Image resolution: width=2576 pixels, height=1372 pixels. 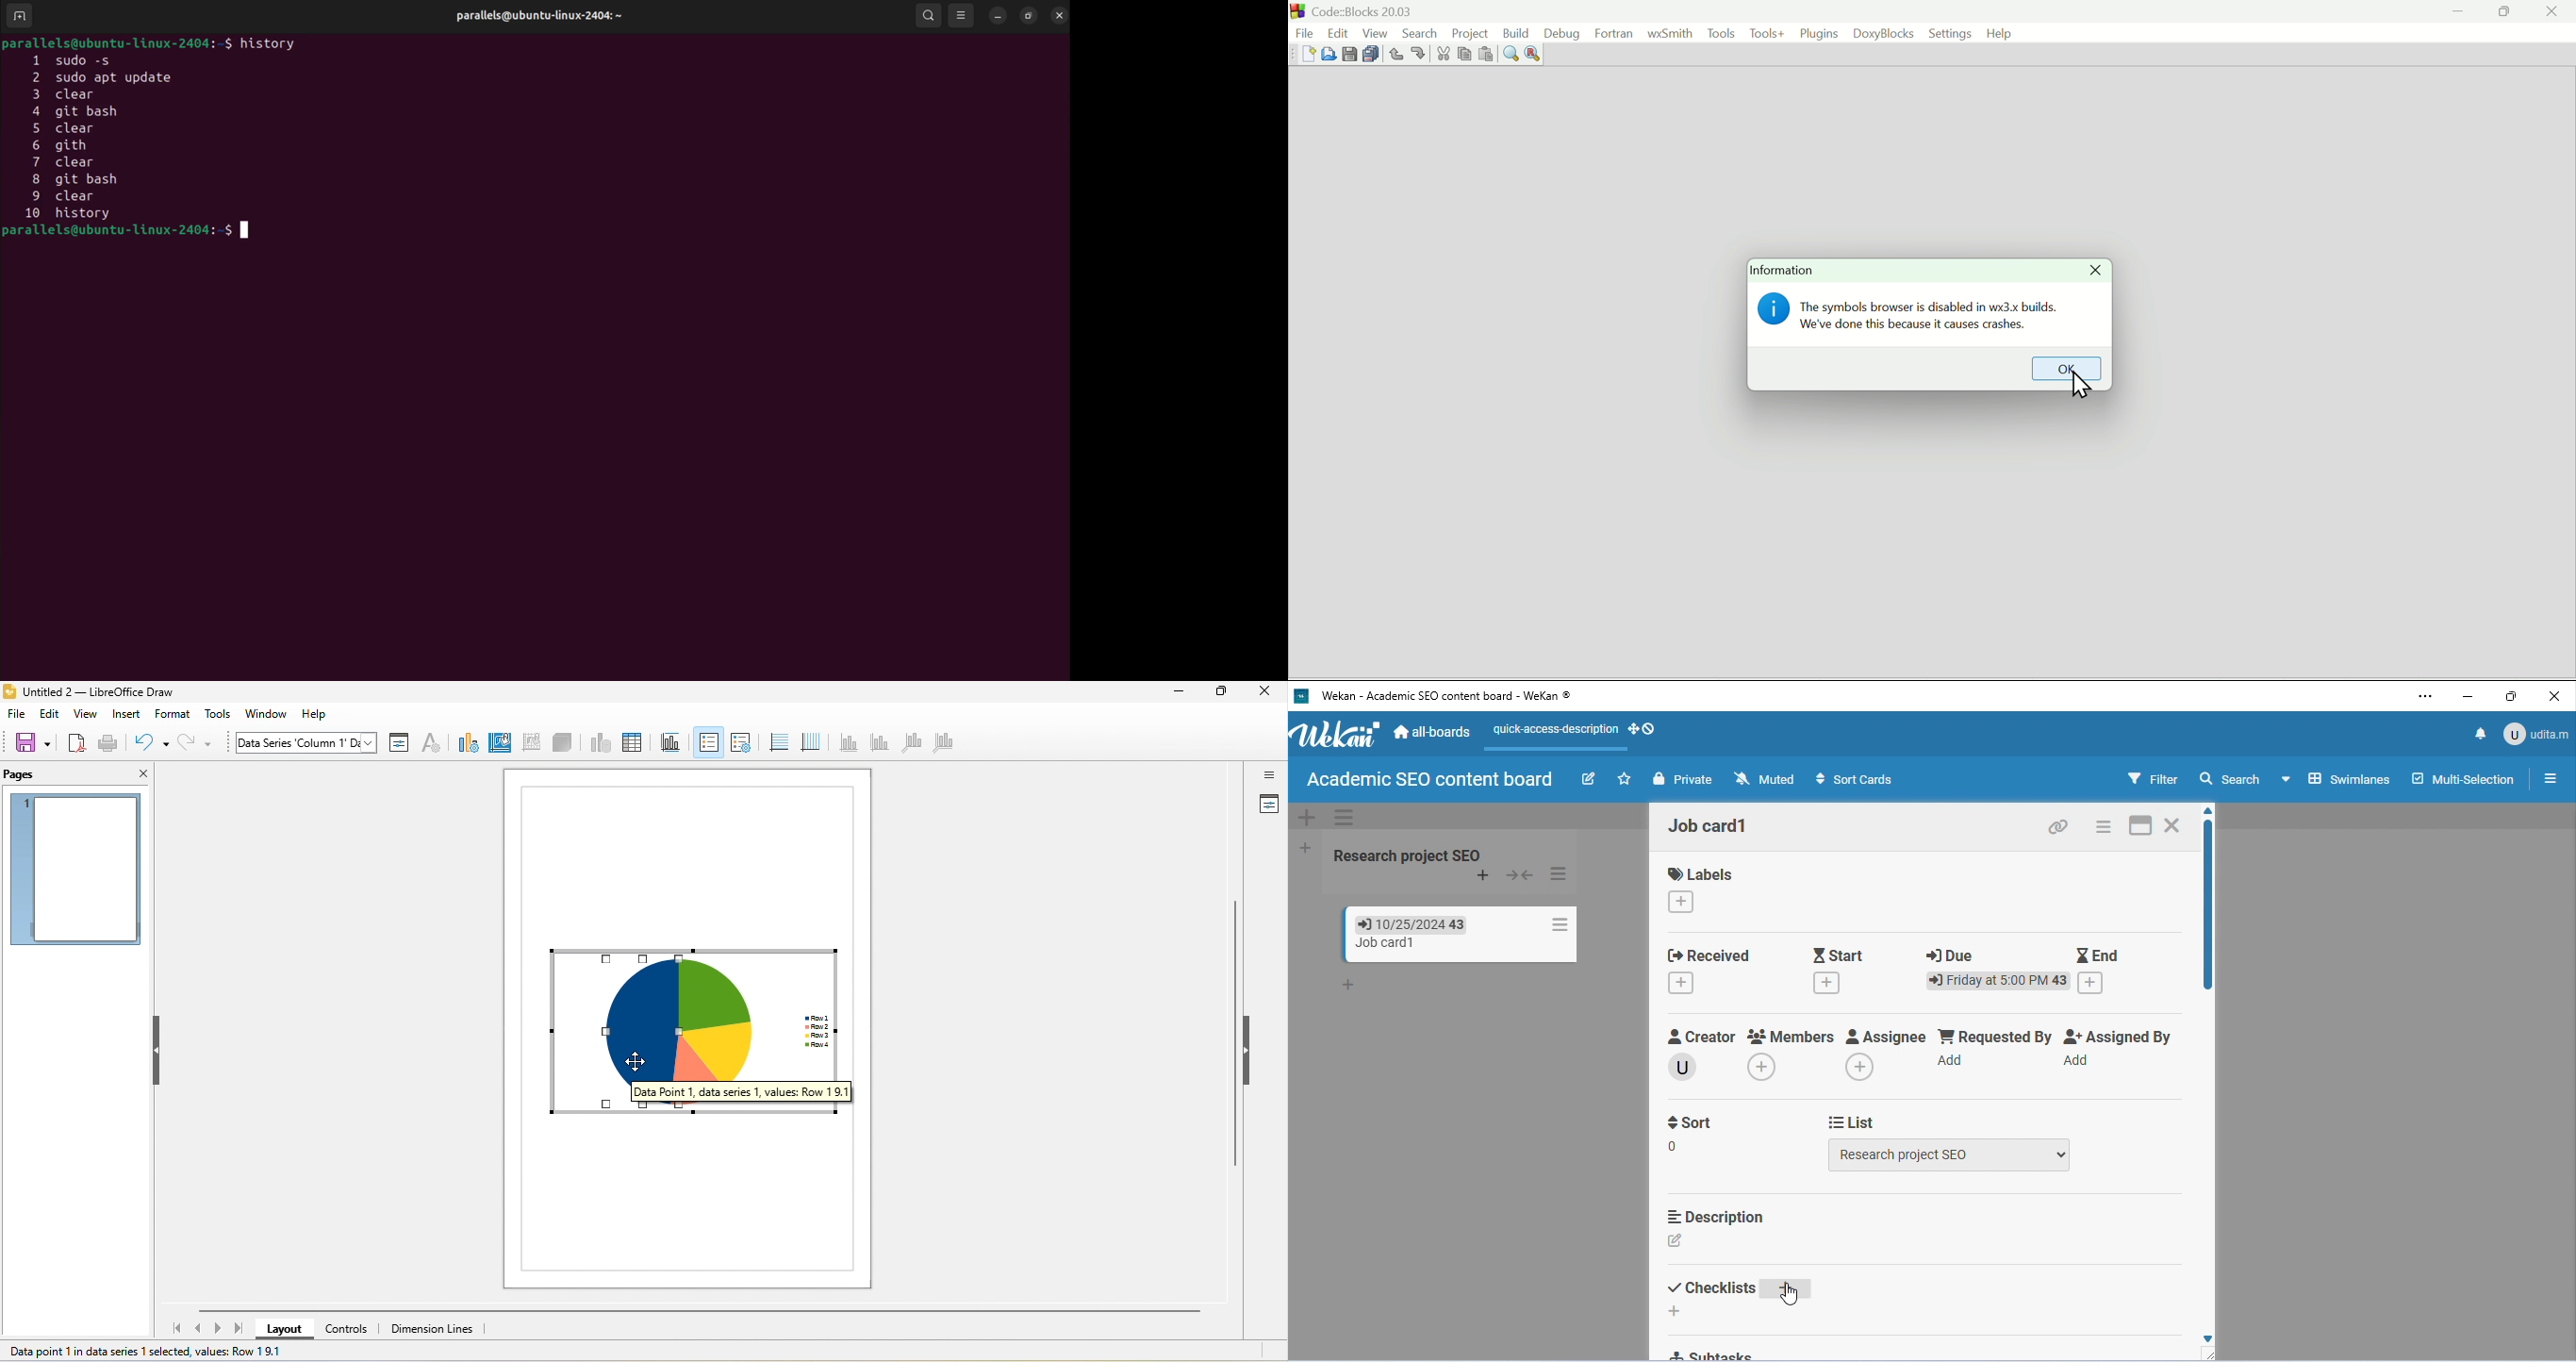 I want to click on received, so click(x=1709, y=954).